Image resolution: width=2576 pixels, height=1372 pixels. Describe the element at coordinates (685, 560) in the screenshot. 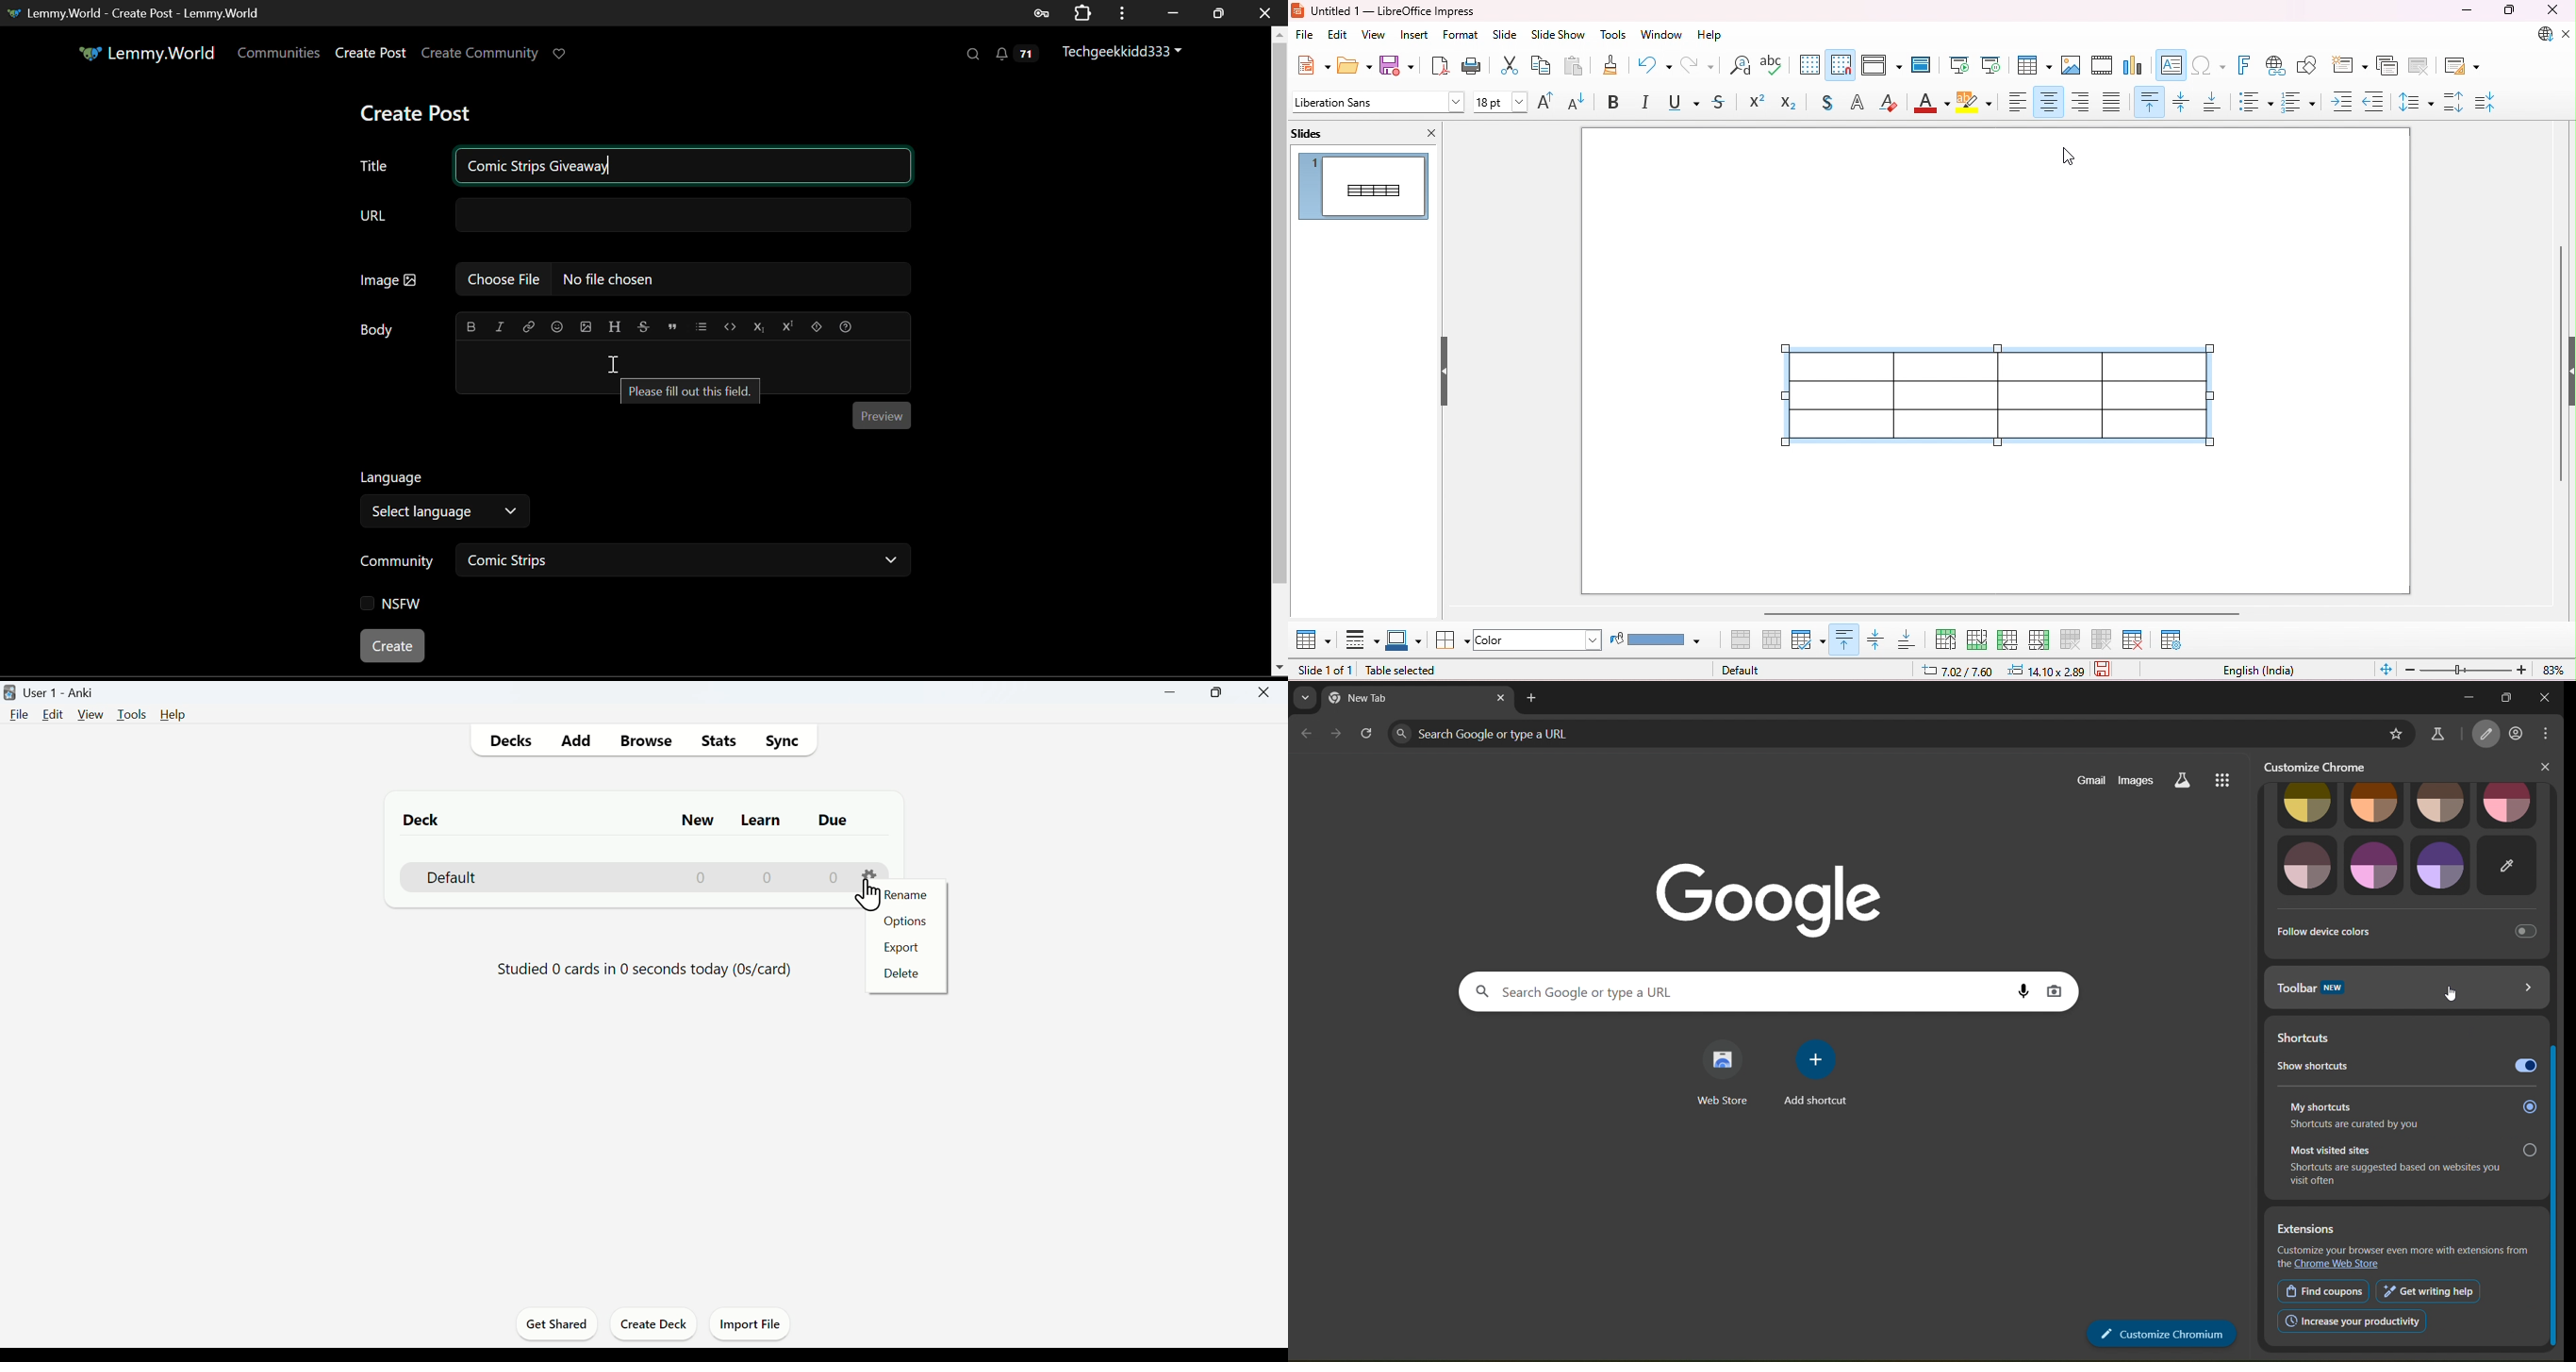

I see `Comic Strips` at that location.